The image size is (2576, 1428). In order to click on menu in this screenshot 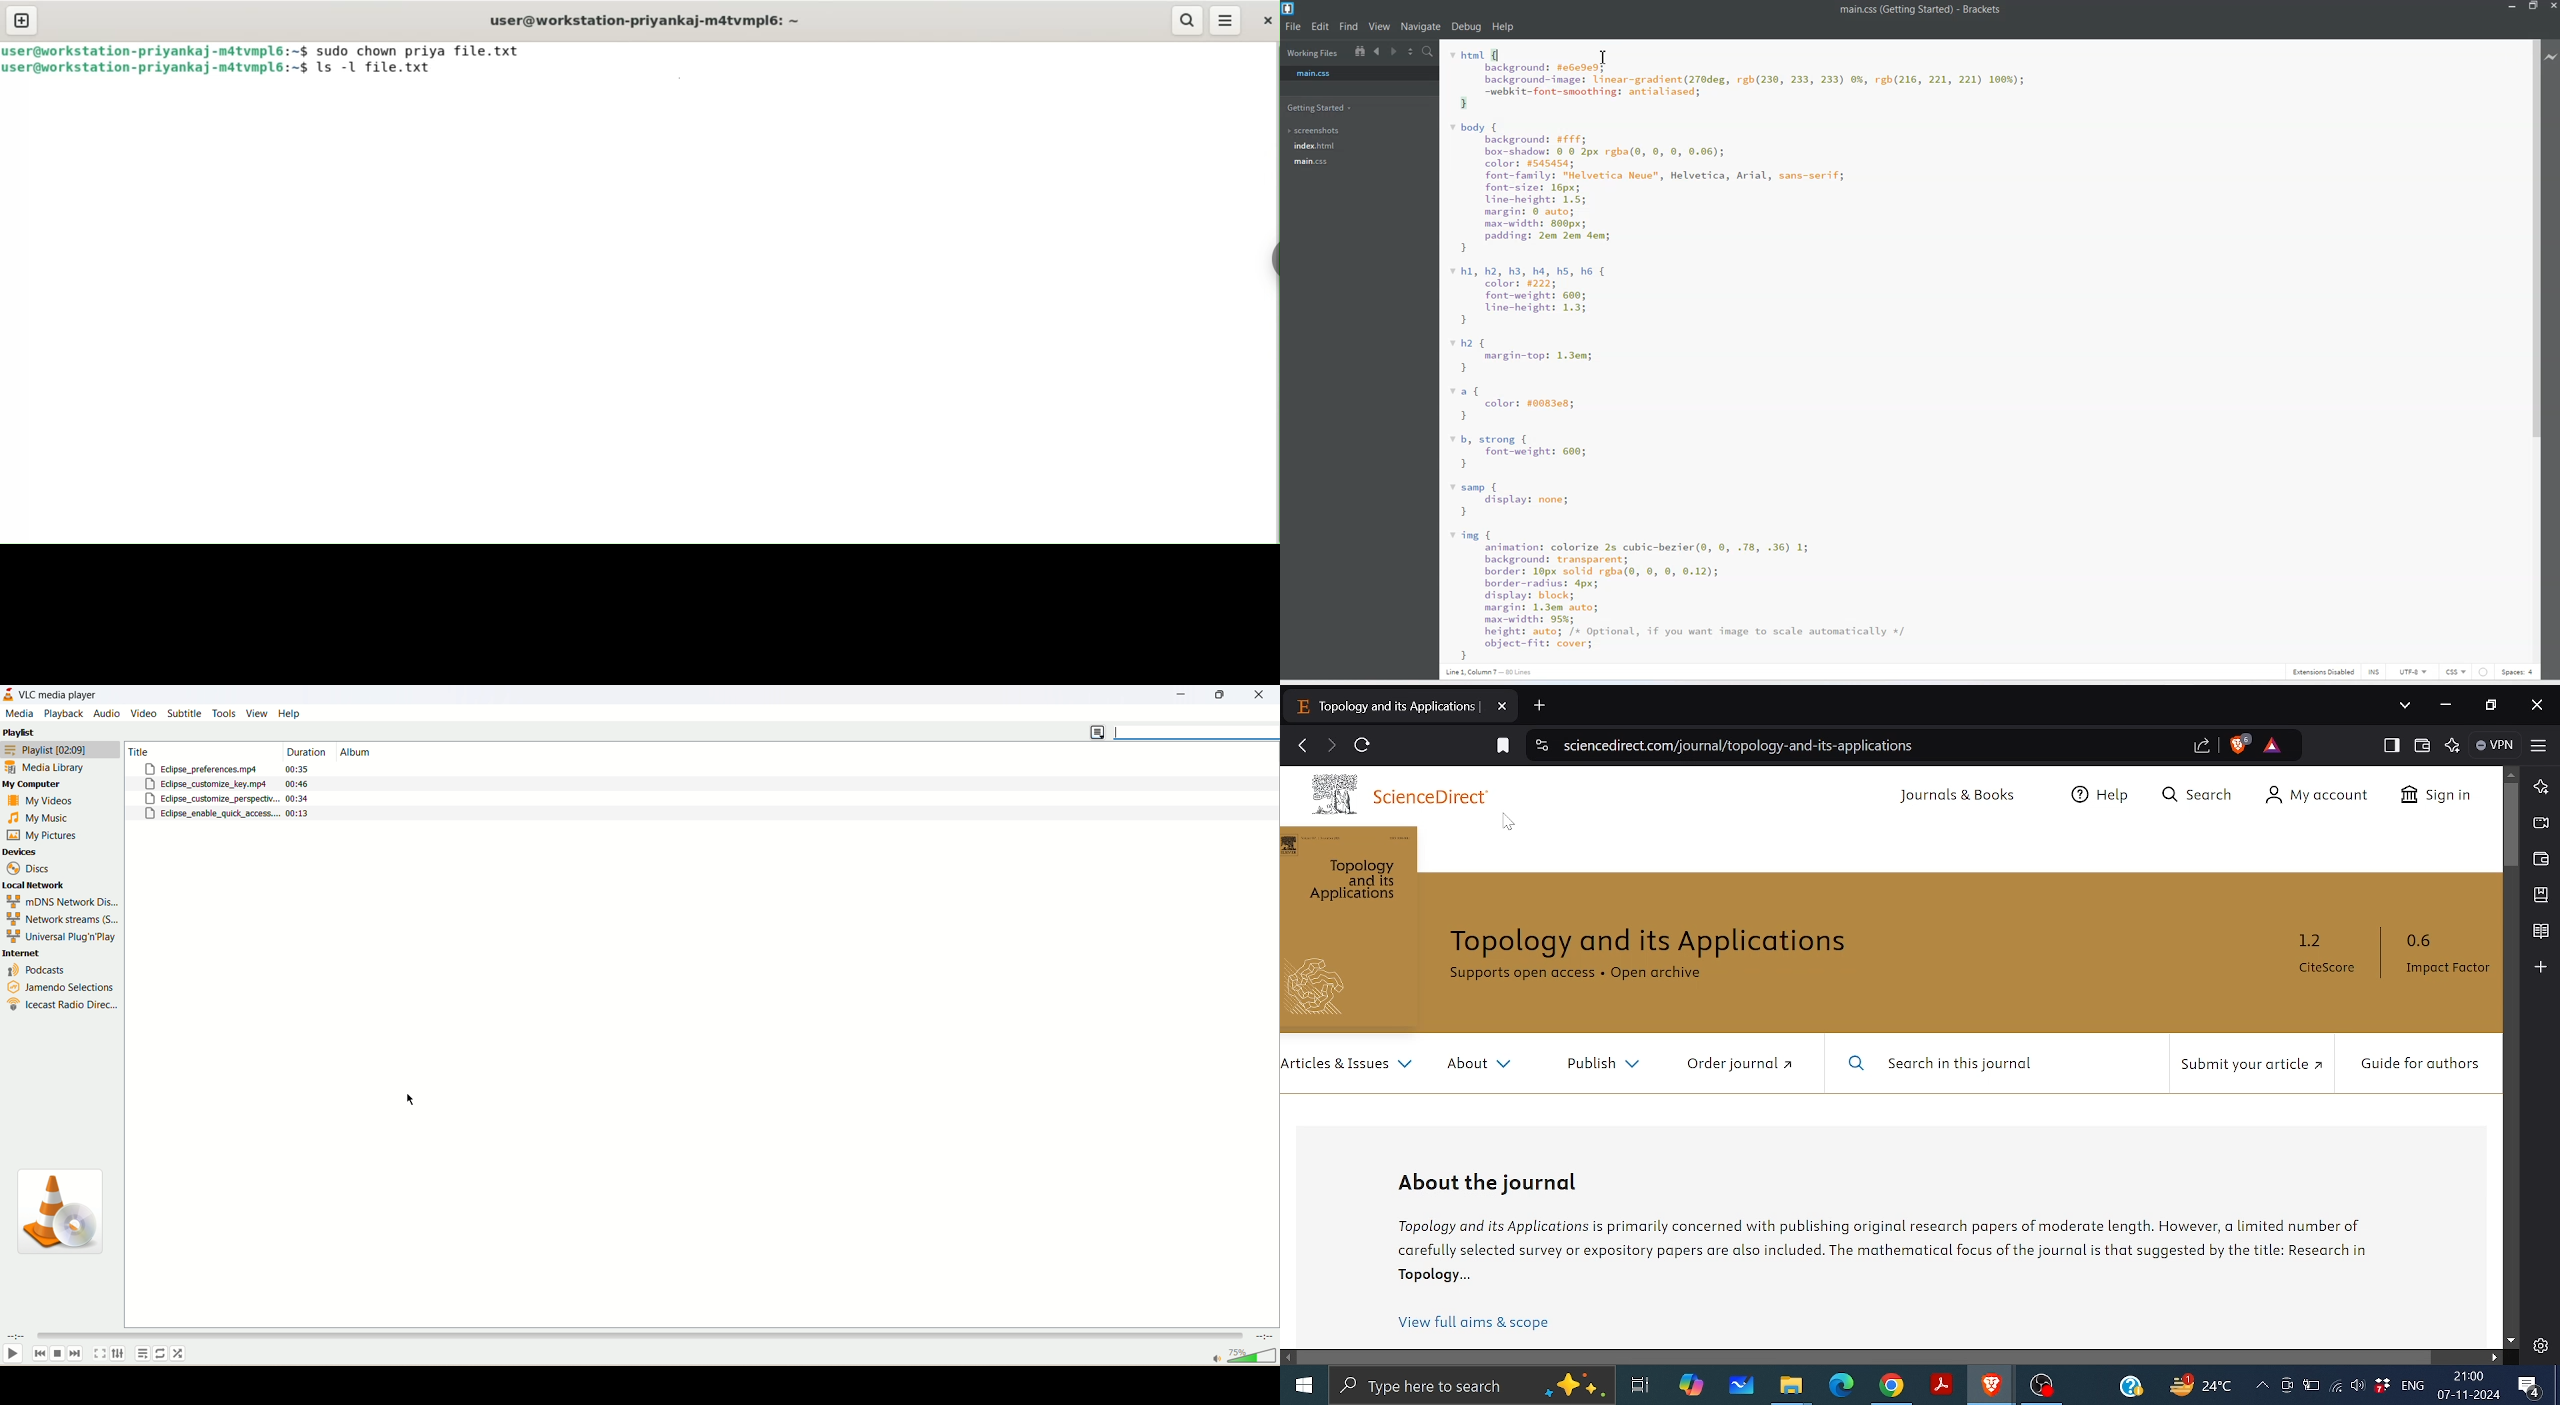, I will do `click(1226, 21)`.